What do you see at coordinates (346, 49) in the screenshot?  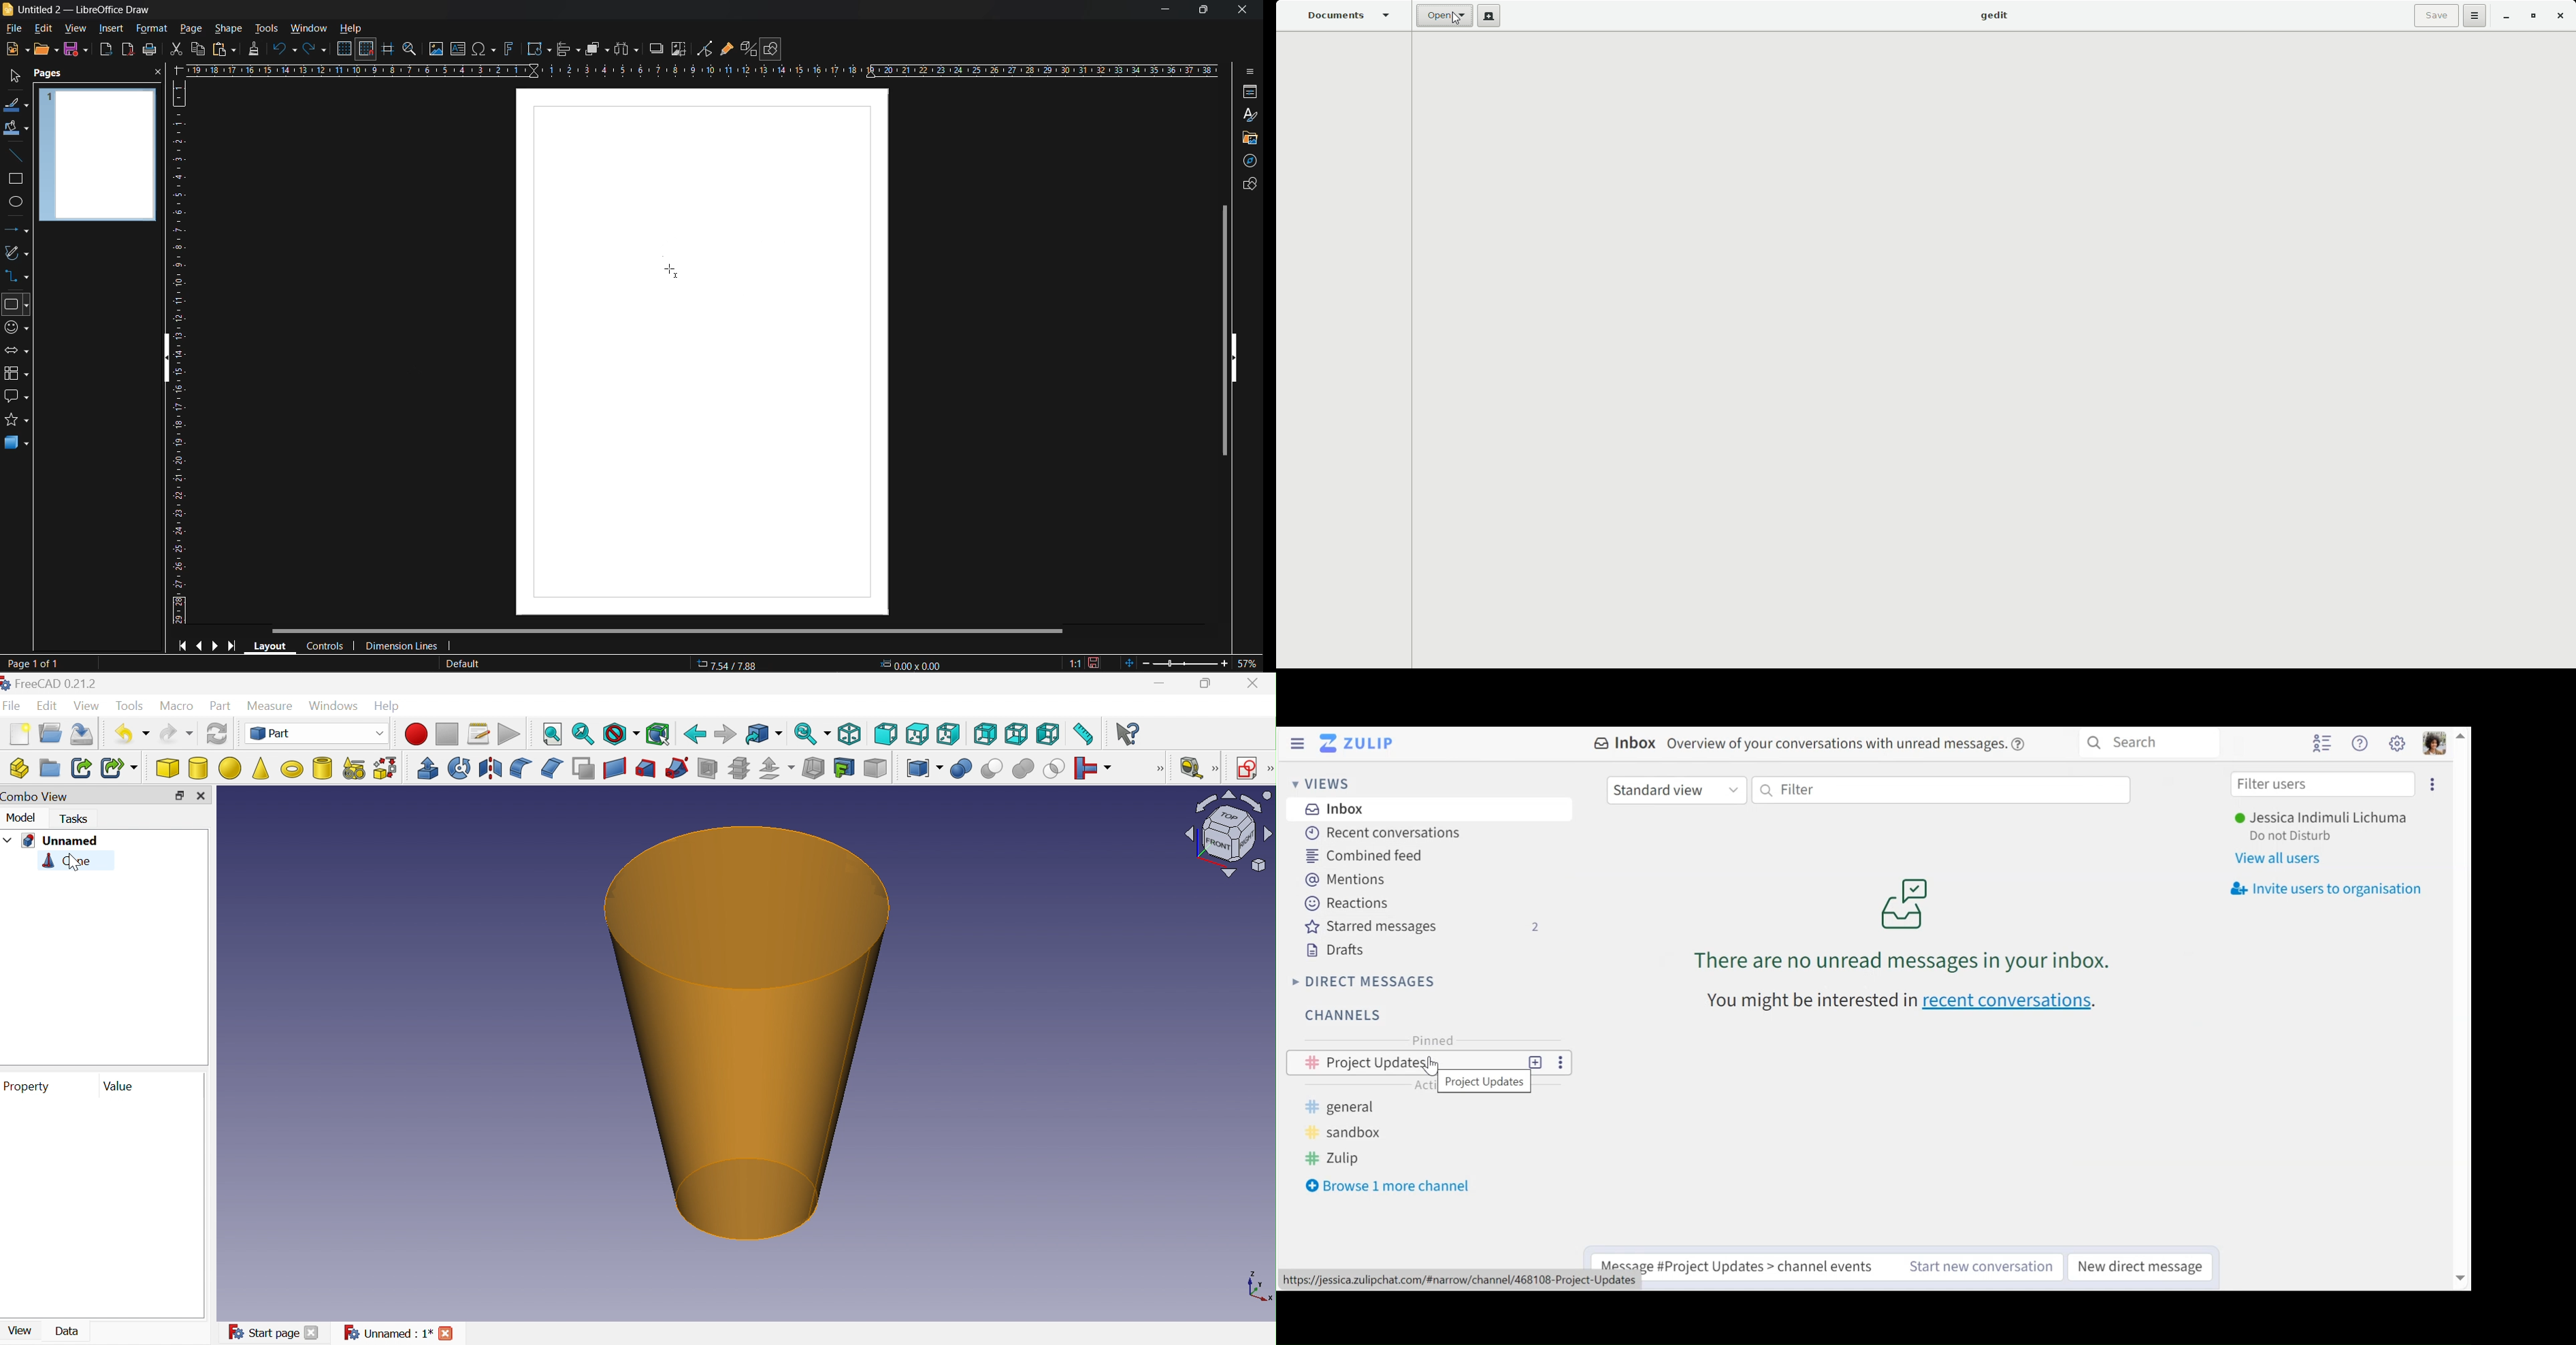 I see `display grid` at bounding box center [346, 49].